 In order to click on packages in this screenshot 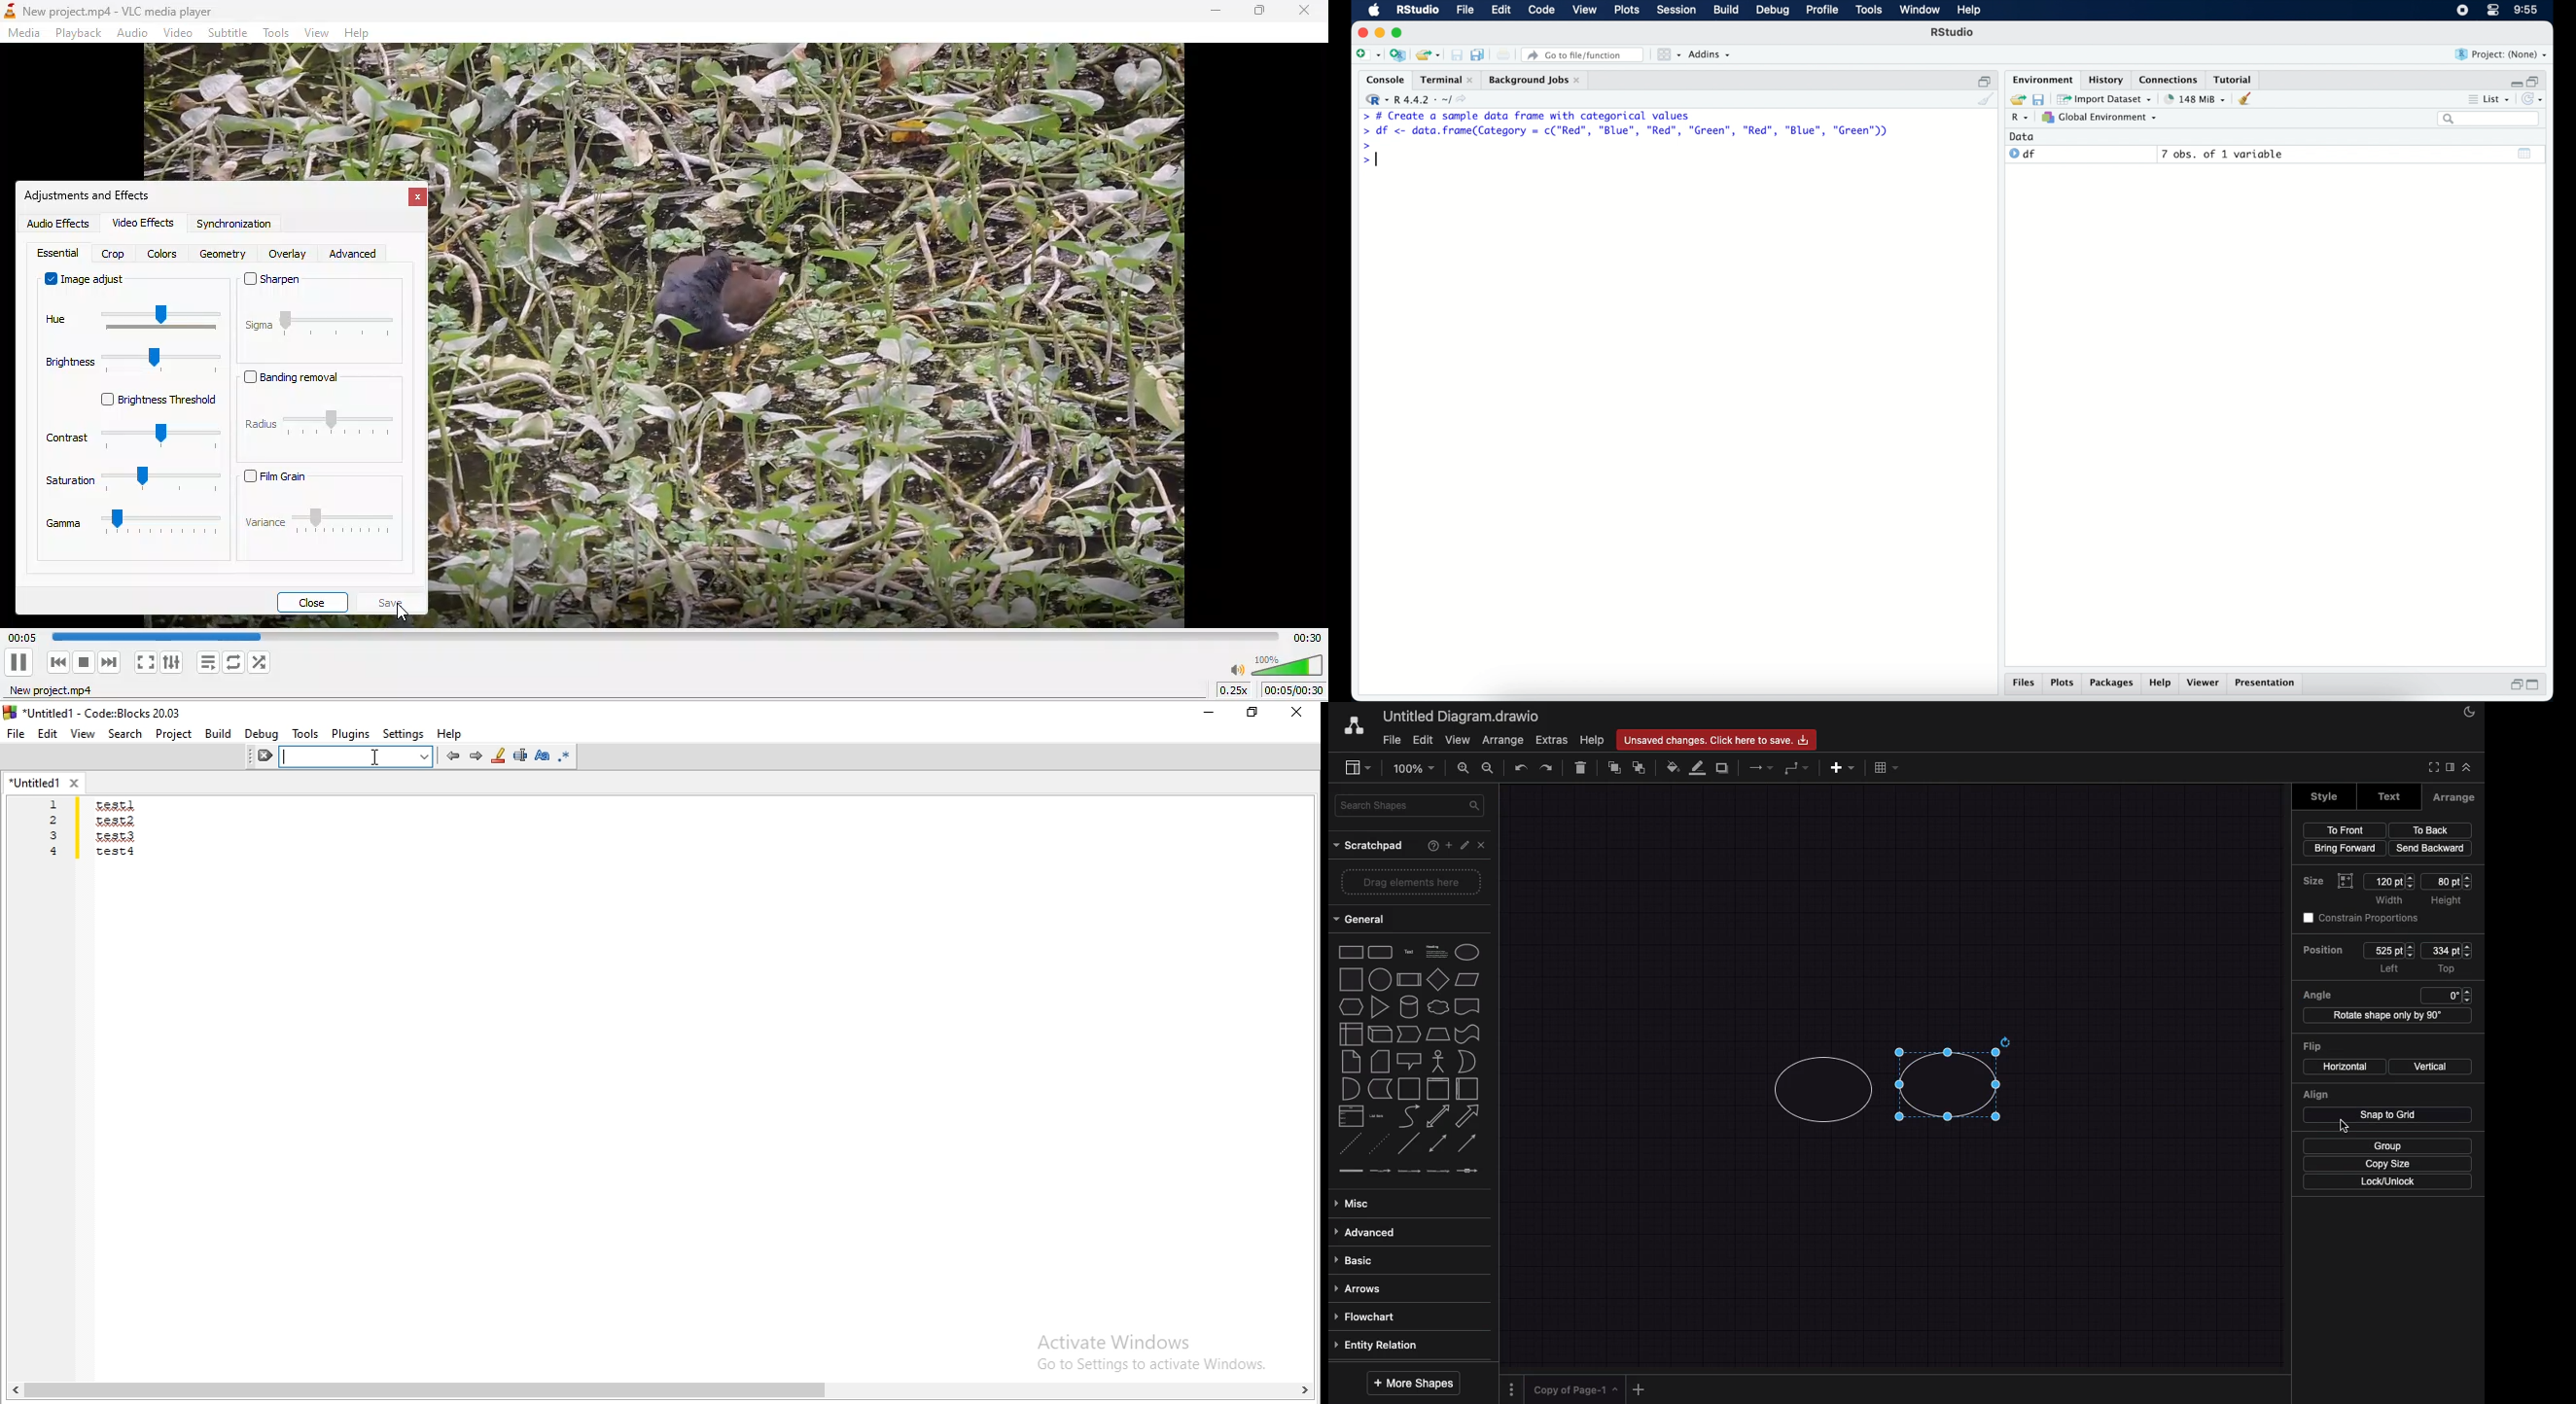, I will do `click(2113, 684)`.